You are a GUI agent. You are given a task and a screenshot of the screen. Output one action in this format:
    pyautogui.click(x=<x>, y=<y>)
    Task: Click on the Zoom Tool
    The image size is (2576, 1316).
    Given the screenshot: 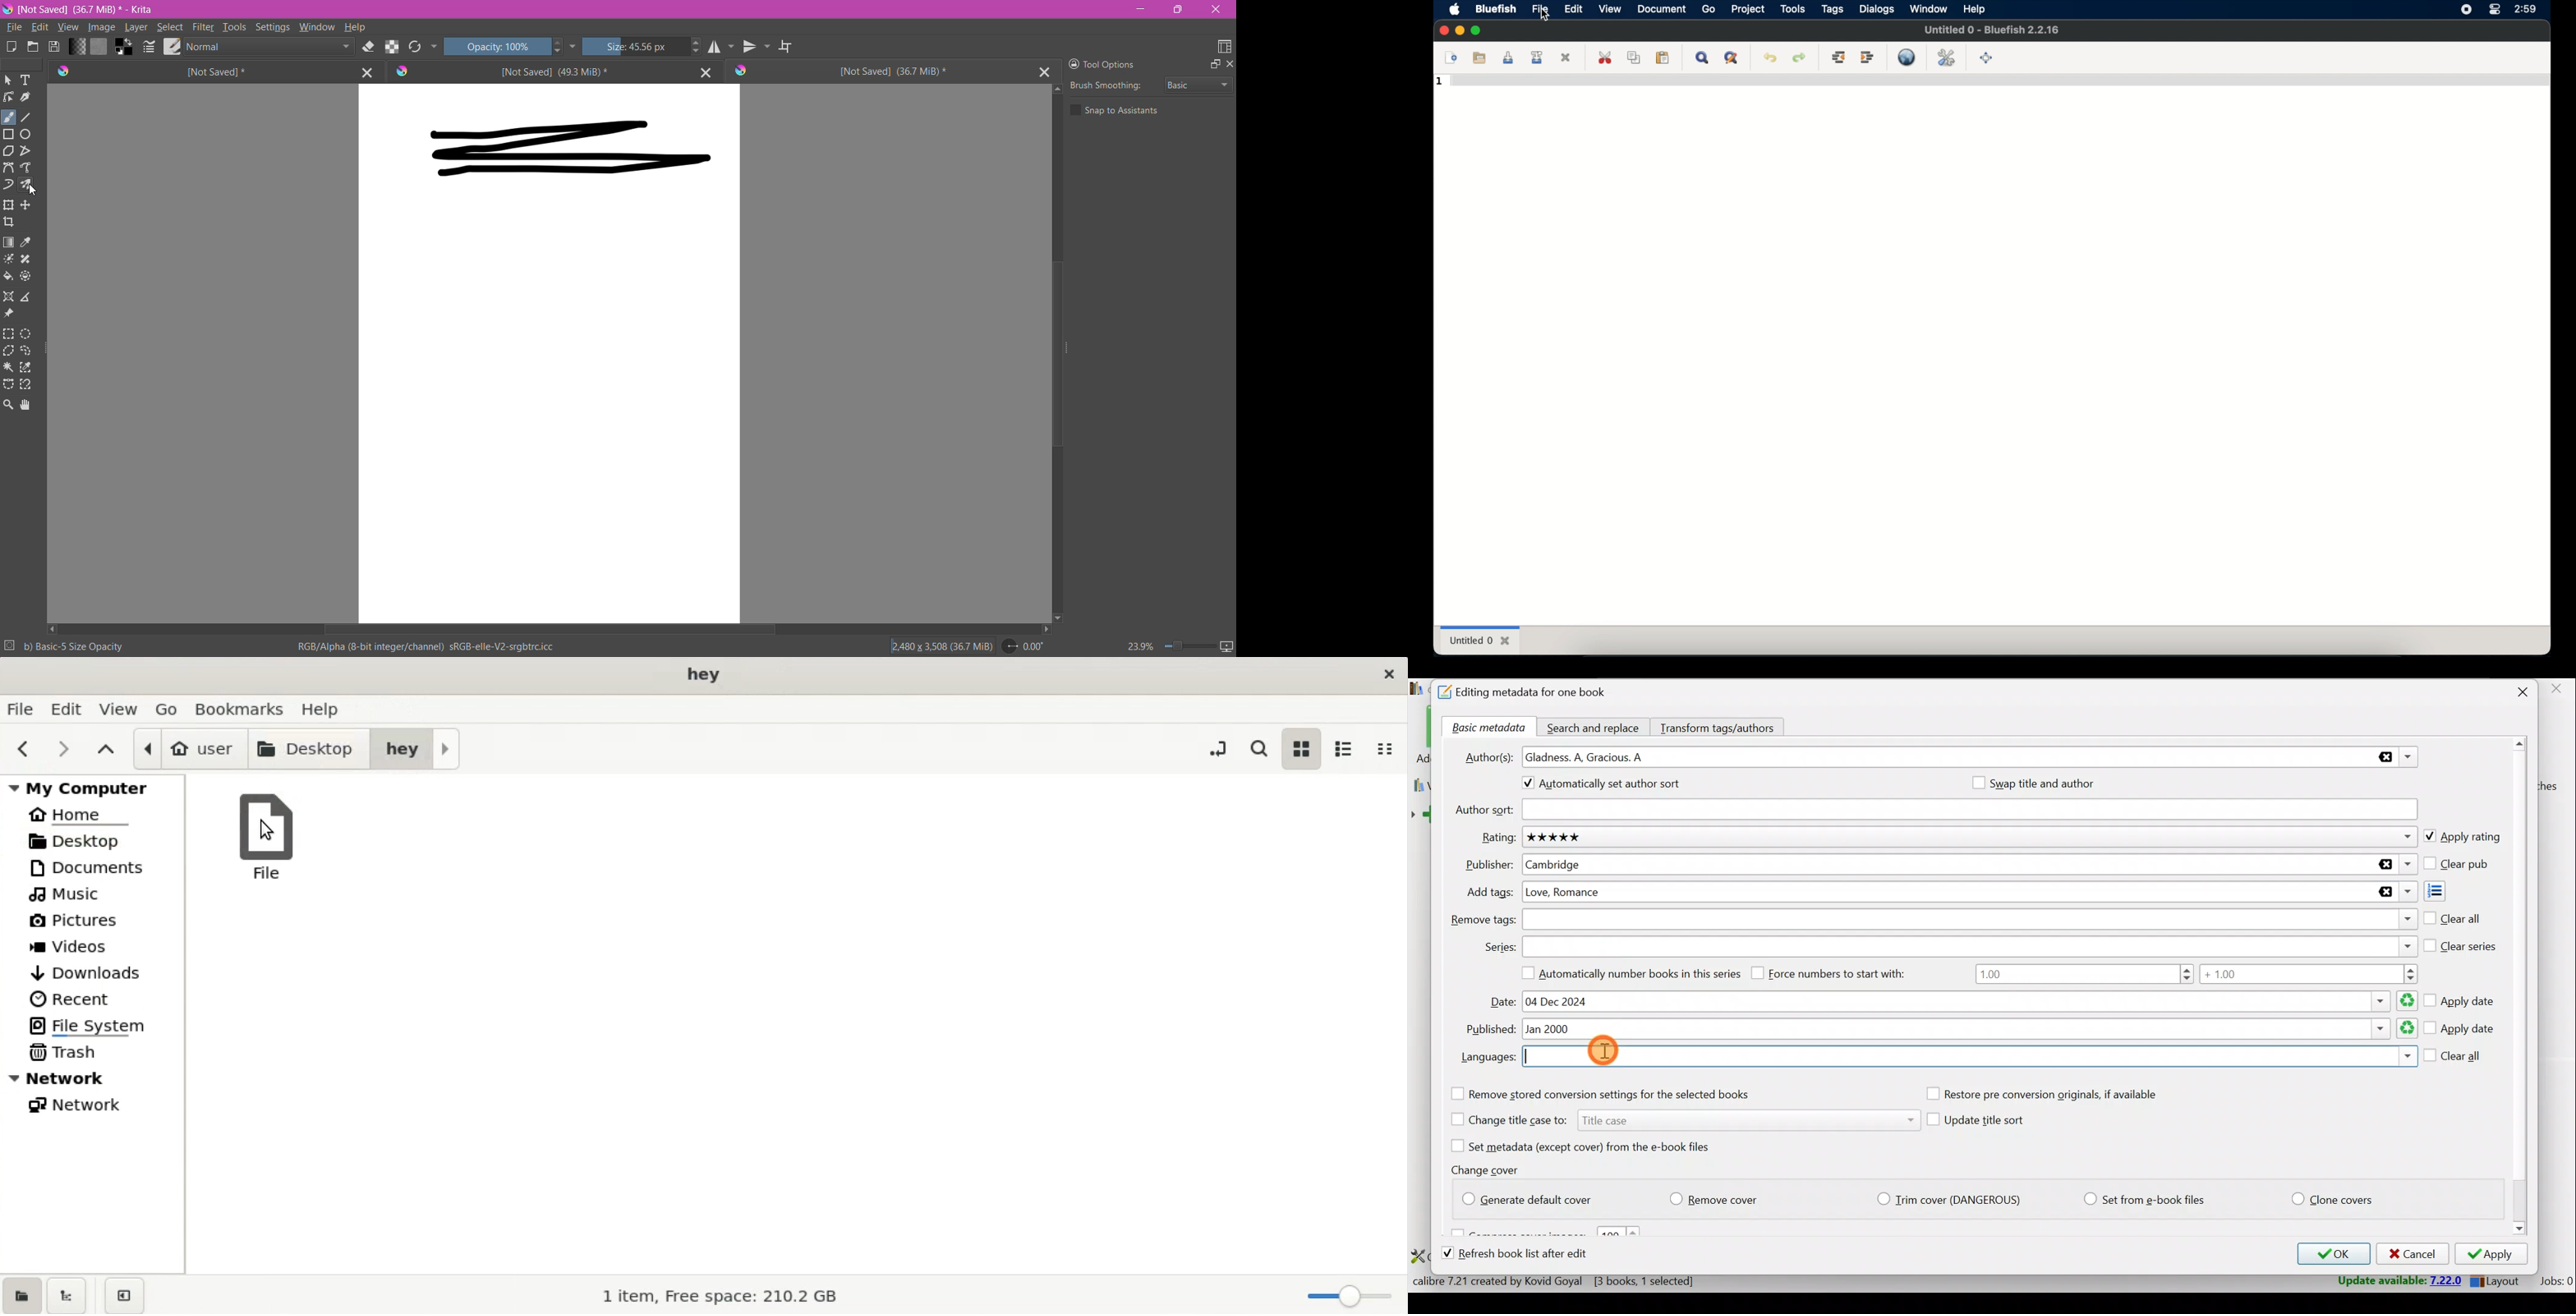 What is the action you would take?
    pyautogui.click(x=9, y=405)
    